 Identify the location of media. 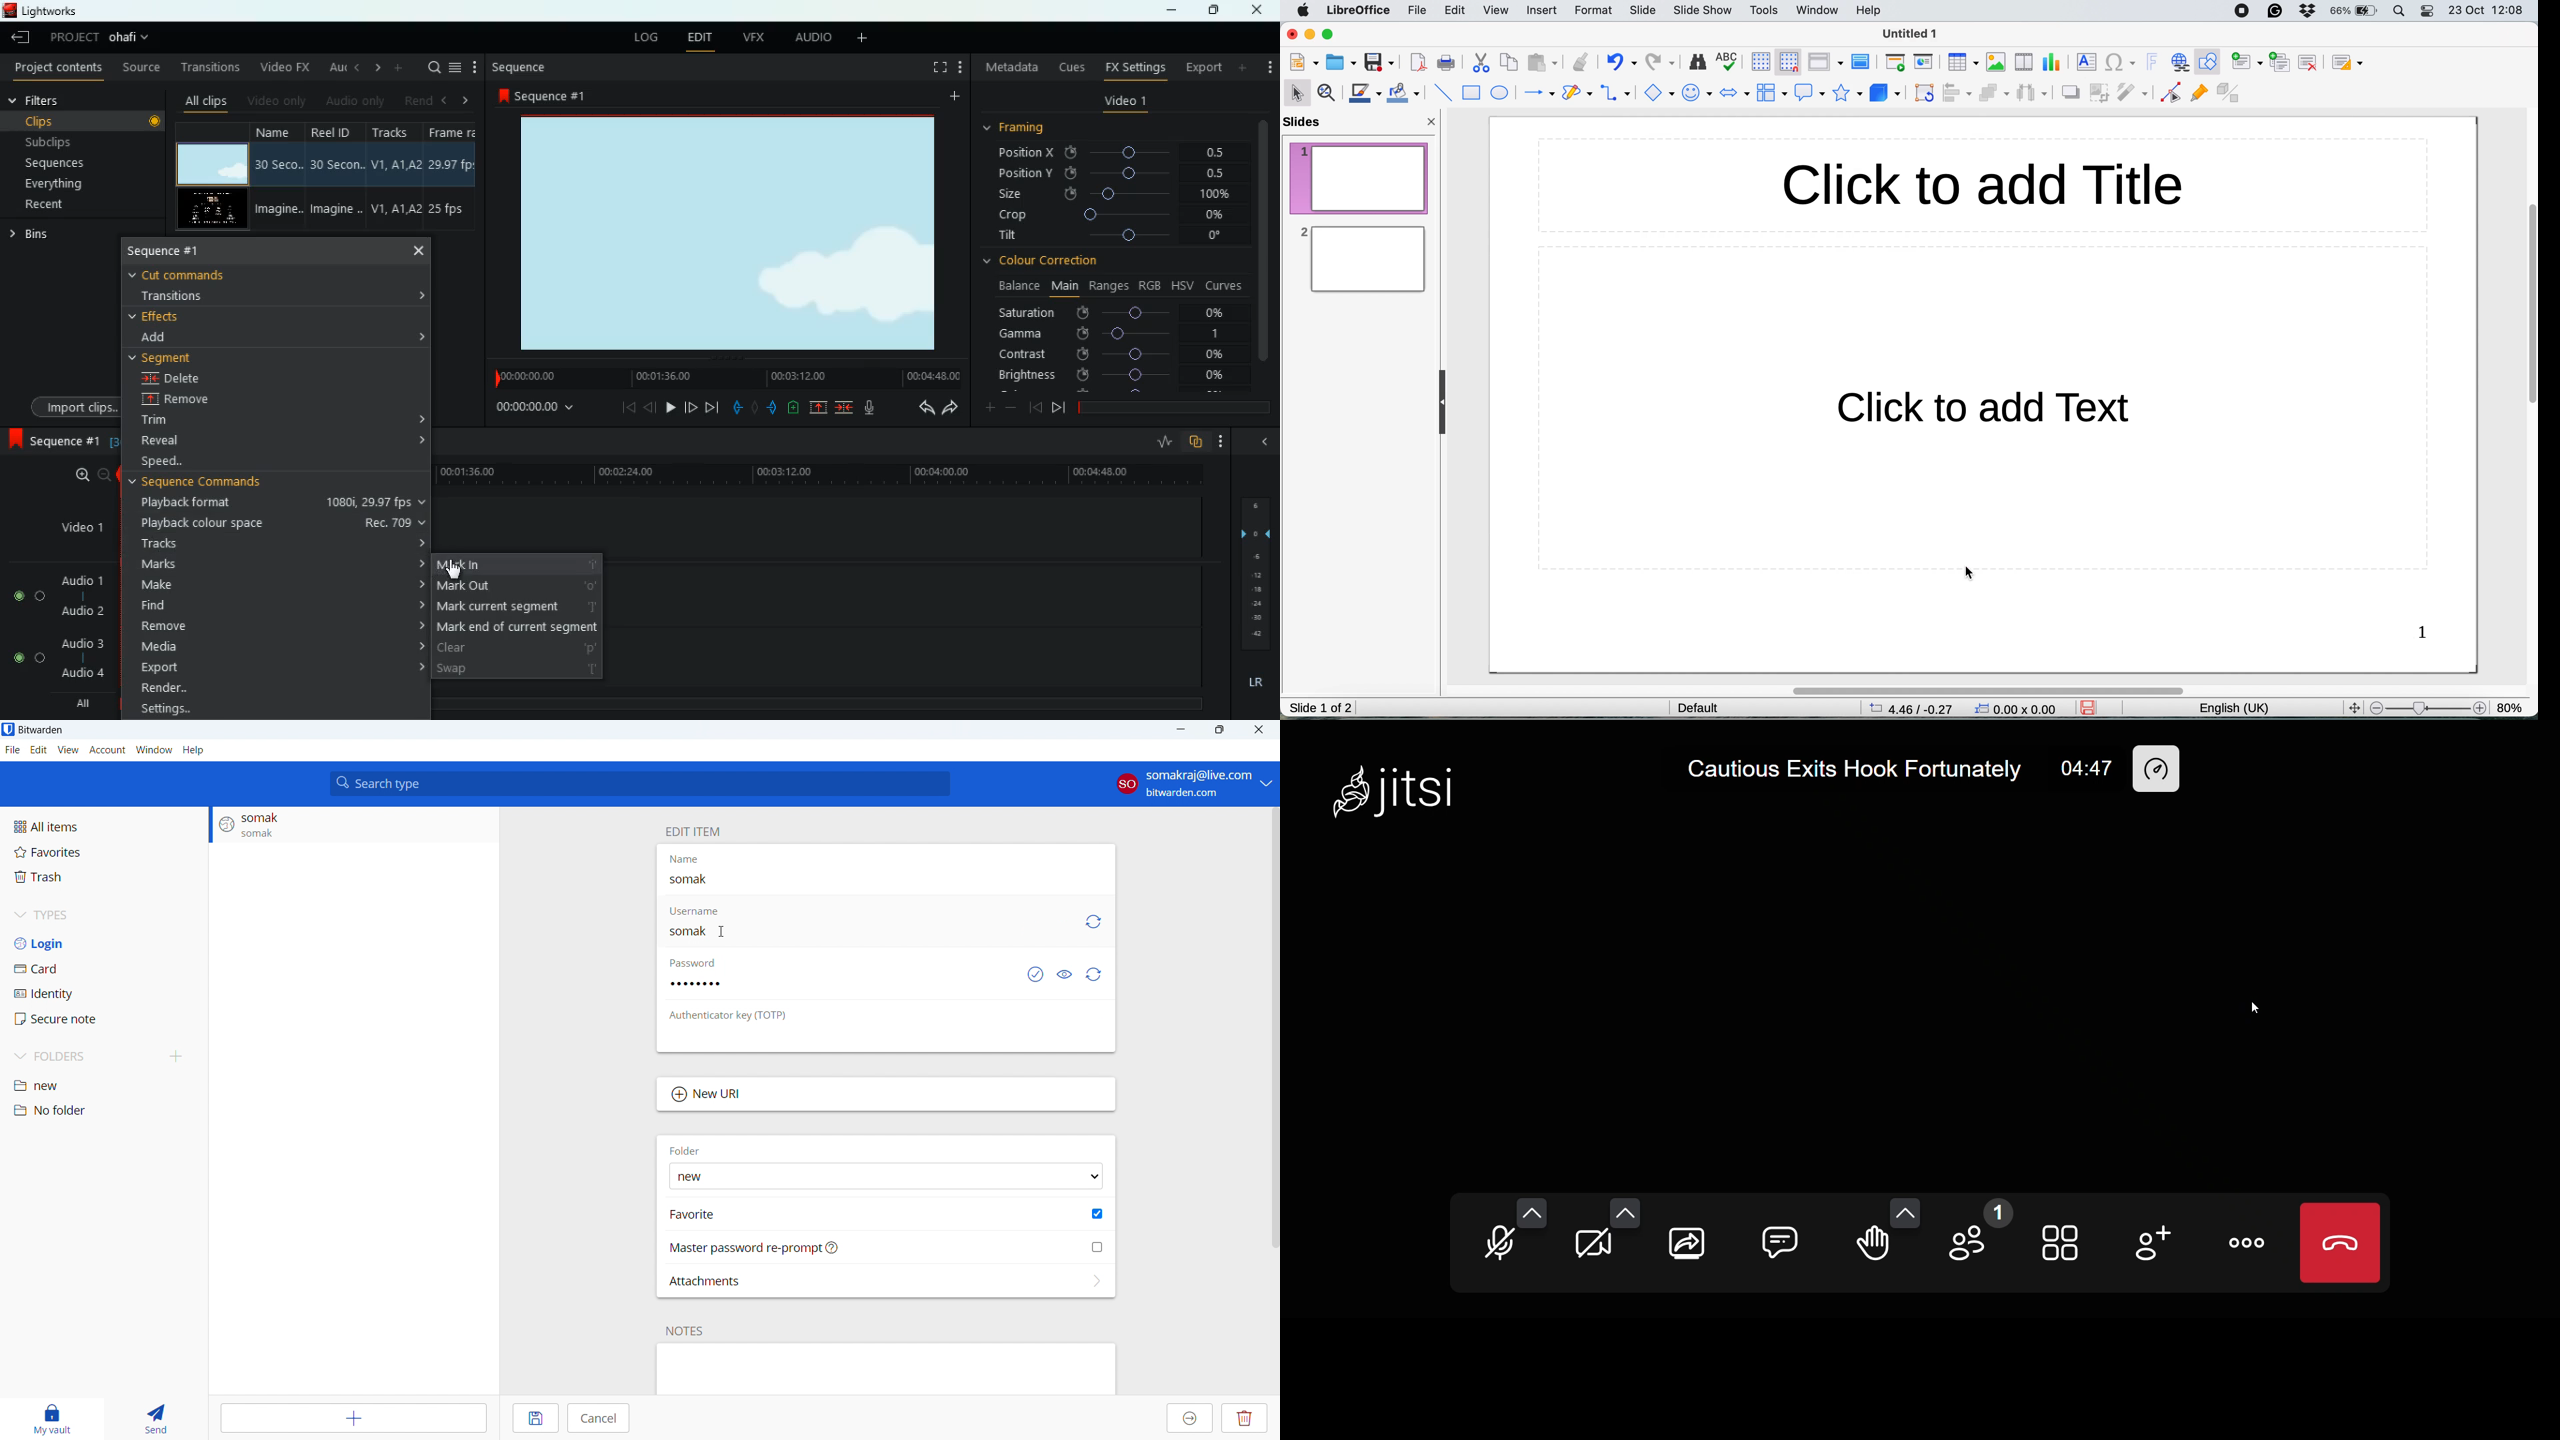
(286, 648).